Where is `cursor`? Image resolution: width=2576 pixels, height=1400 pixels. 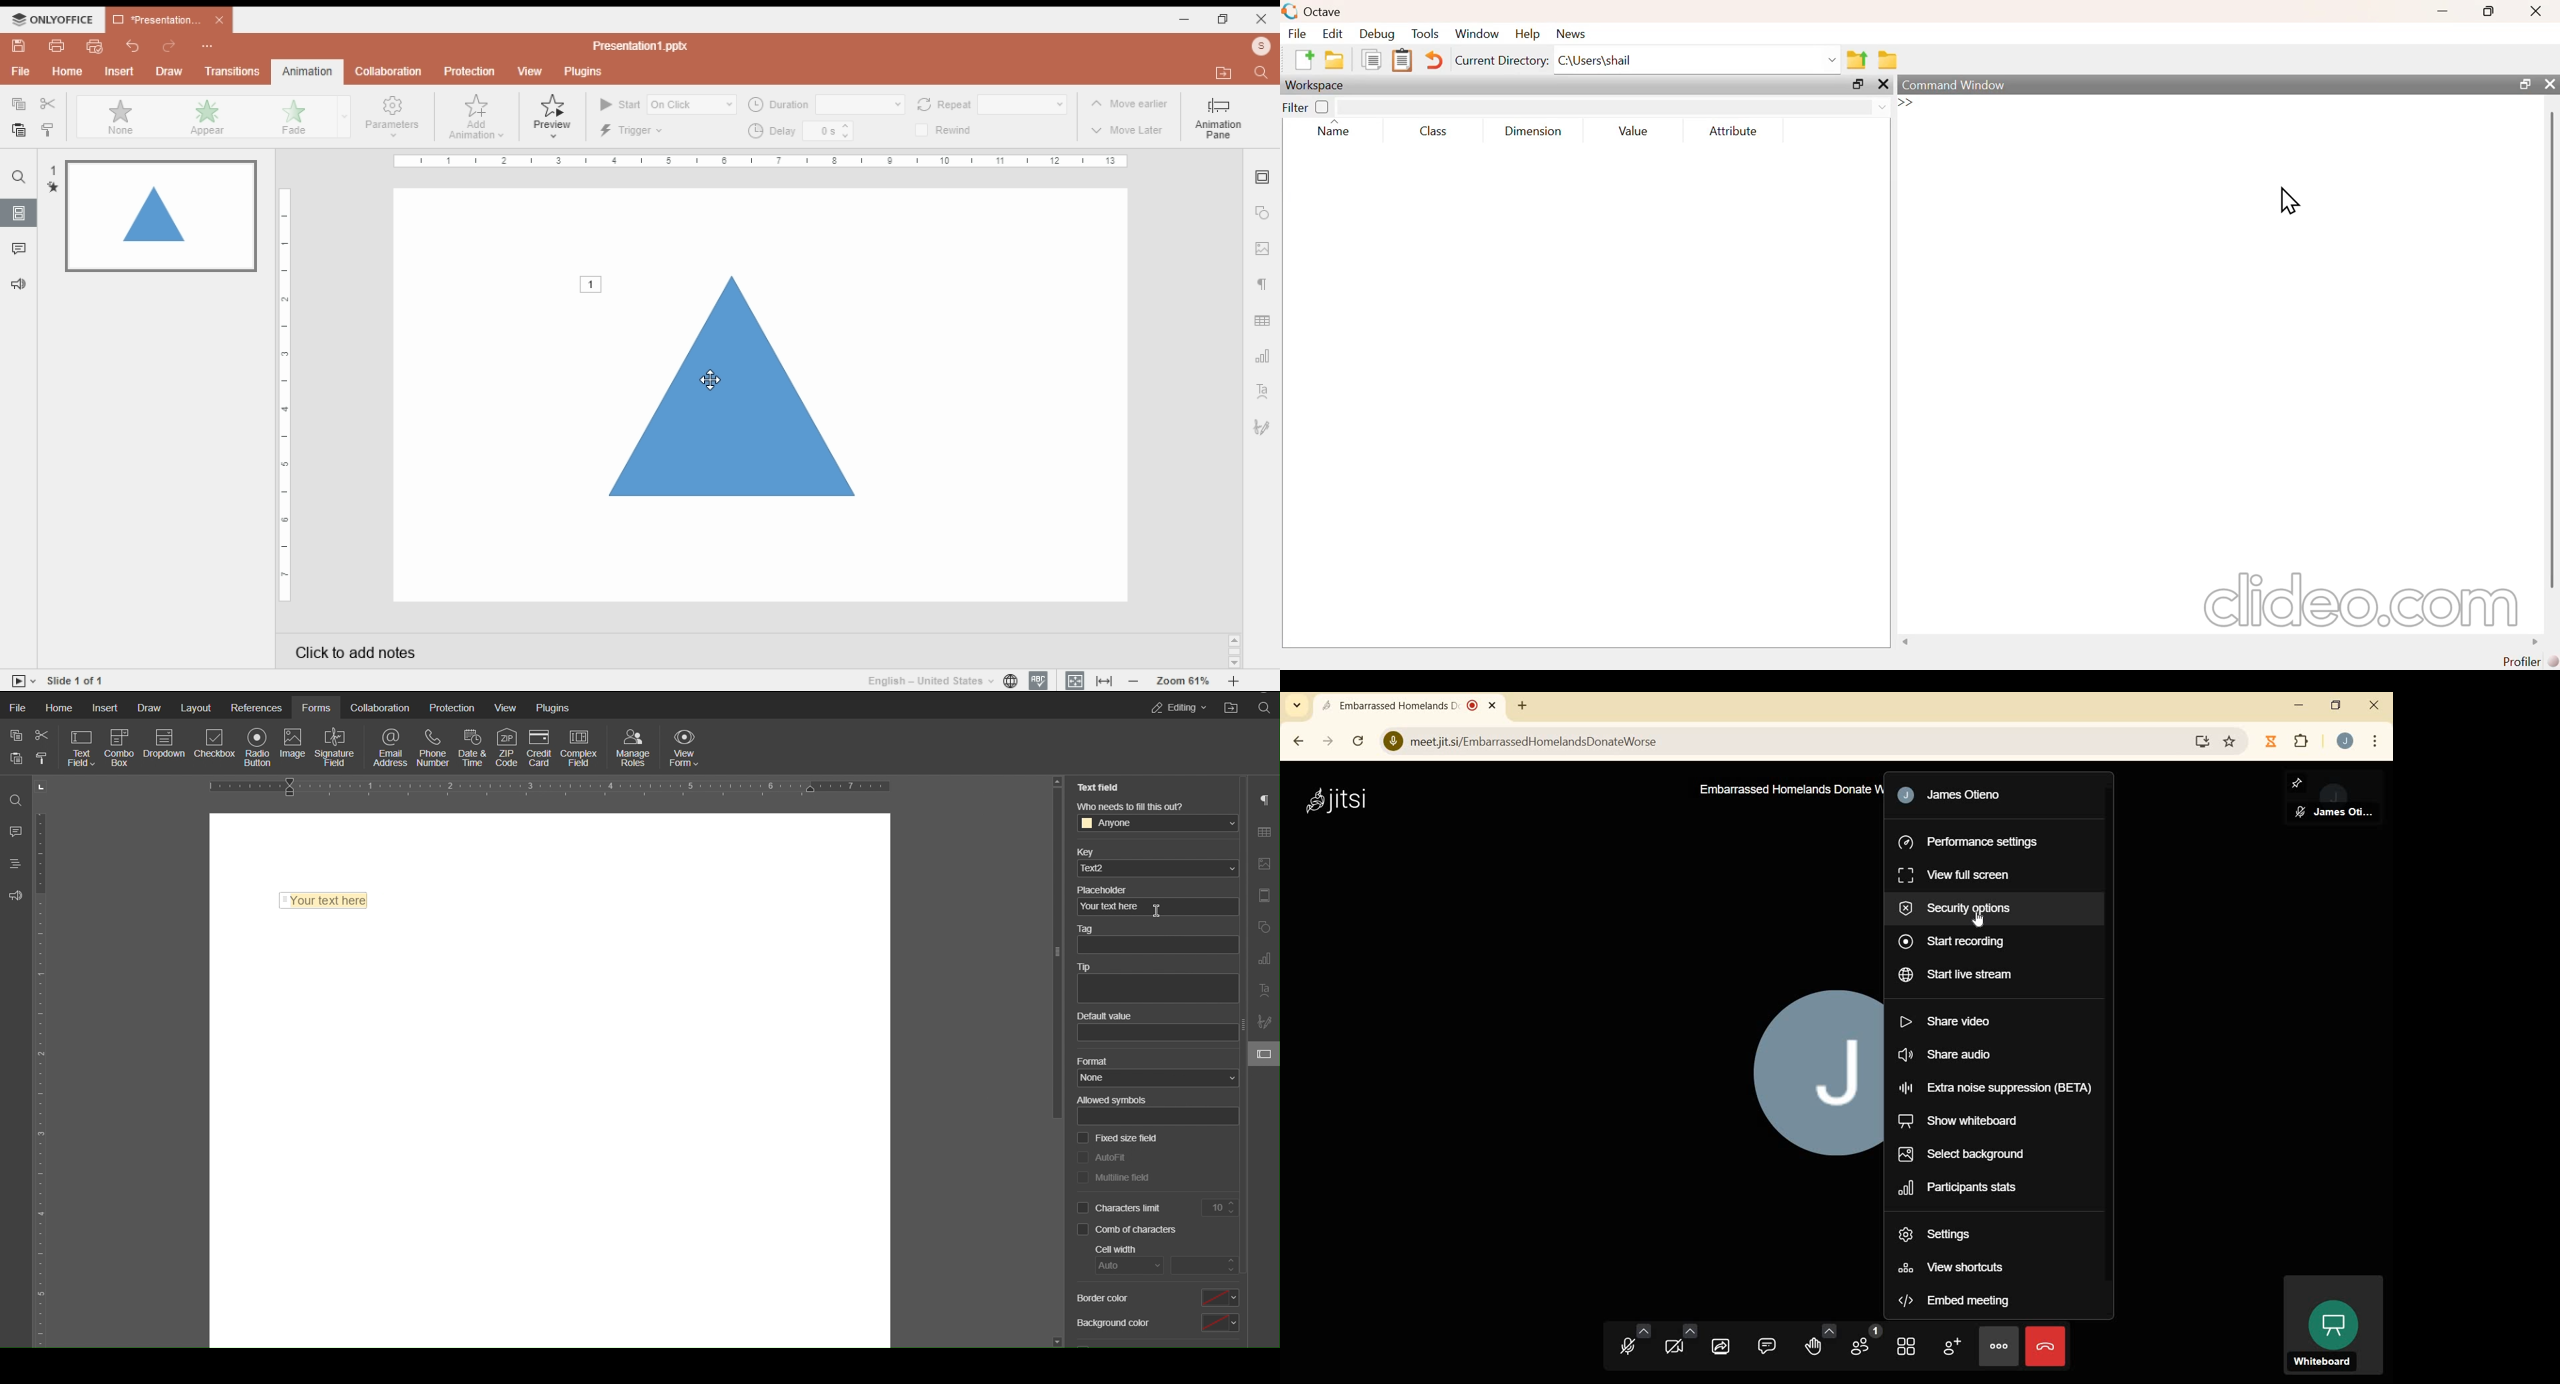
cursor is located at coordinates (715, 377).